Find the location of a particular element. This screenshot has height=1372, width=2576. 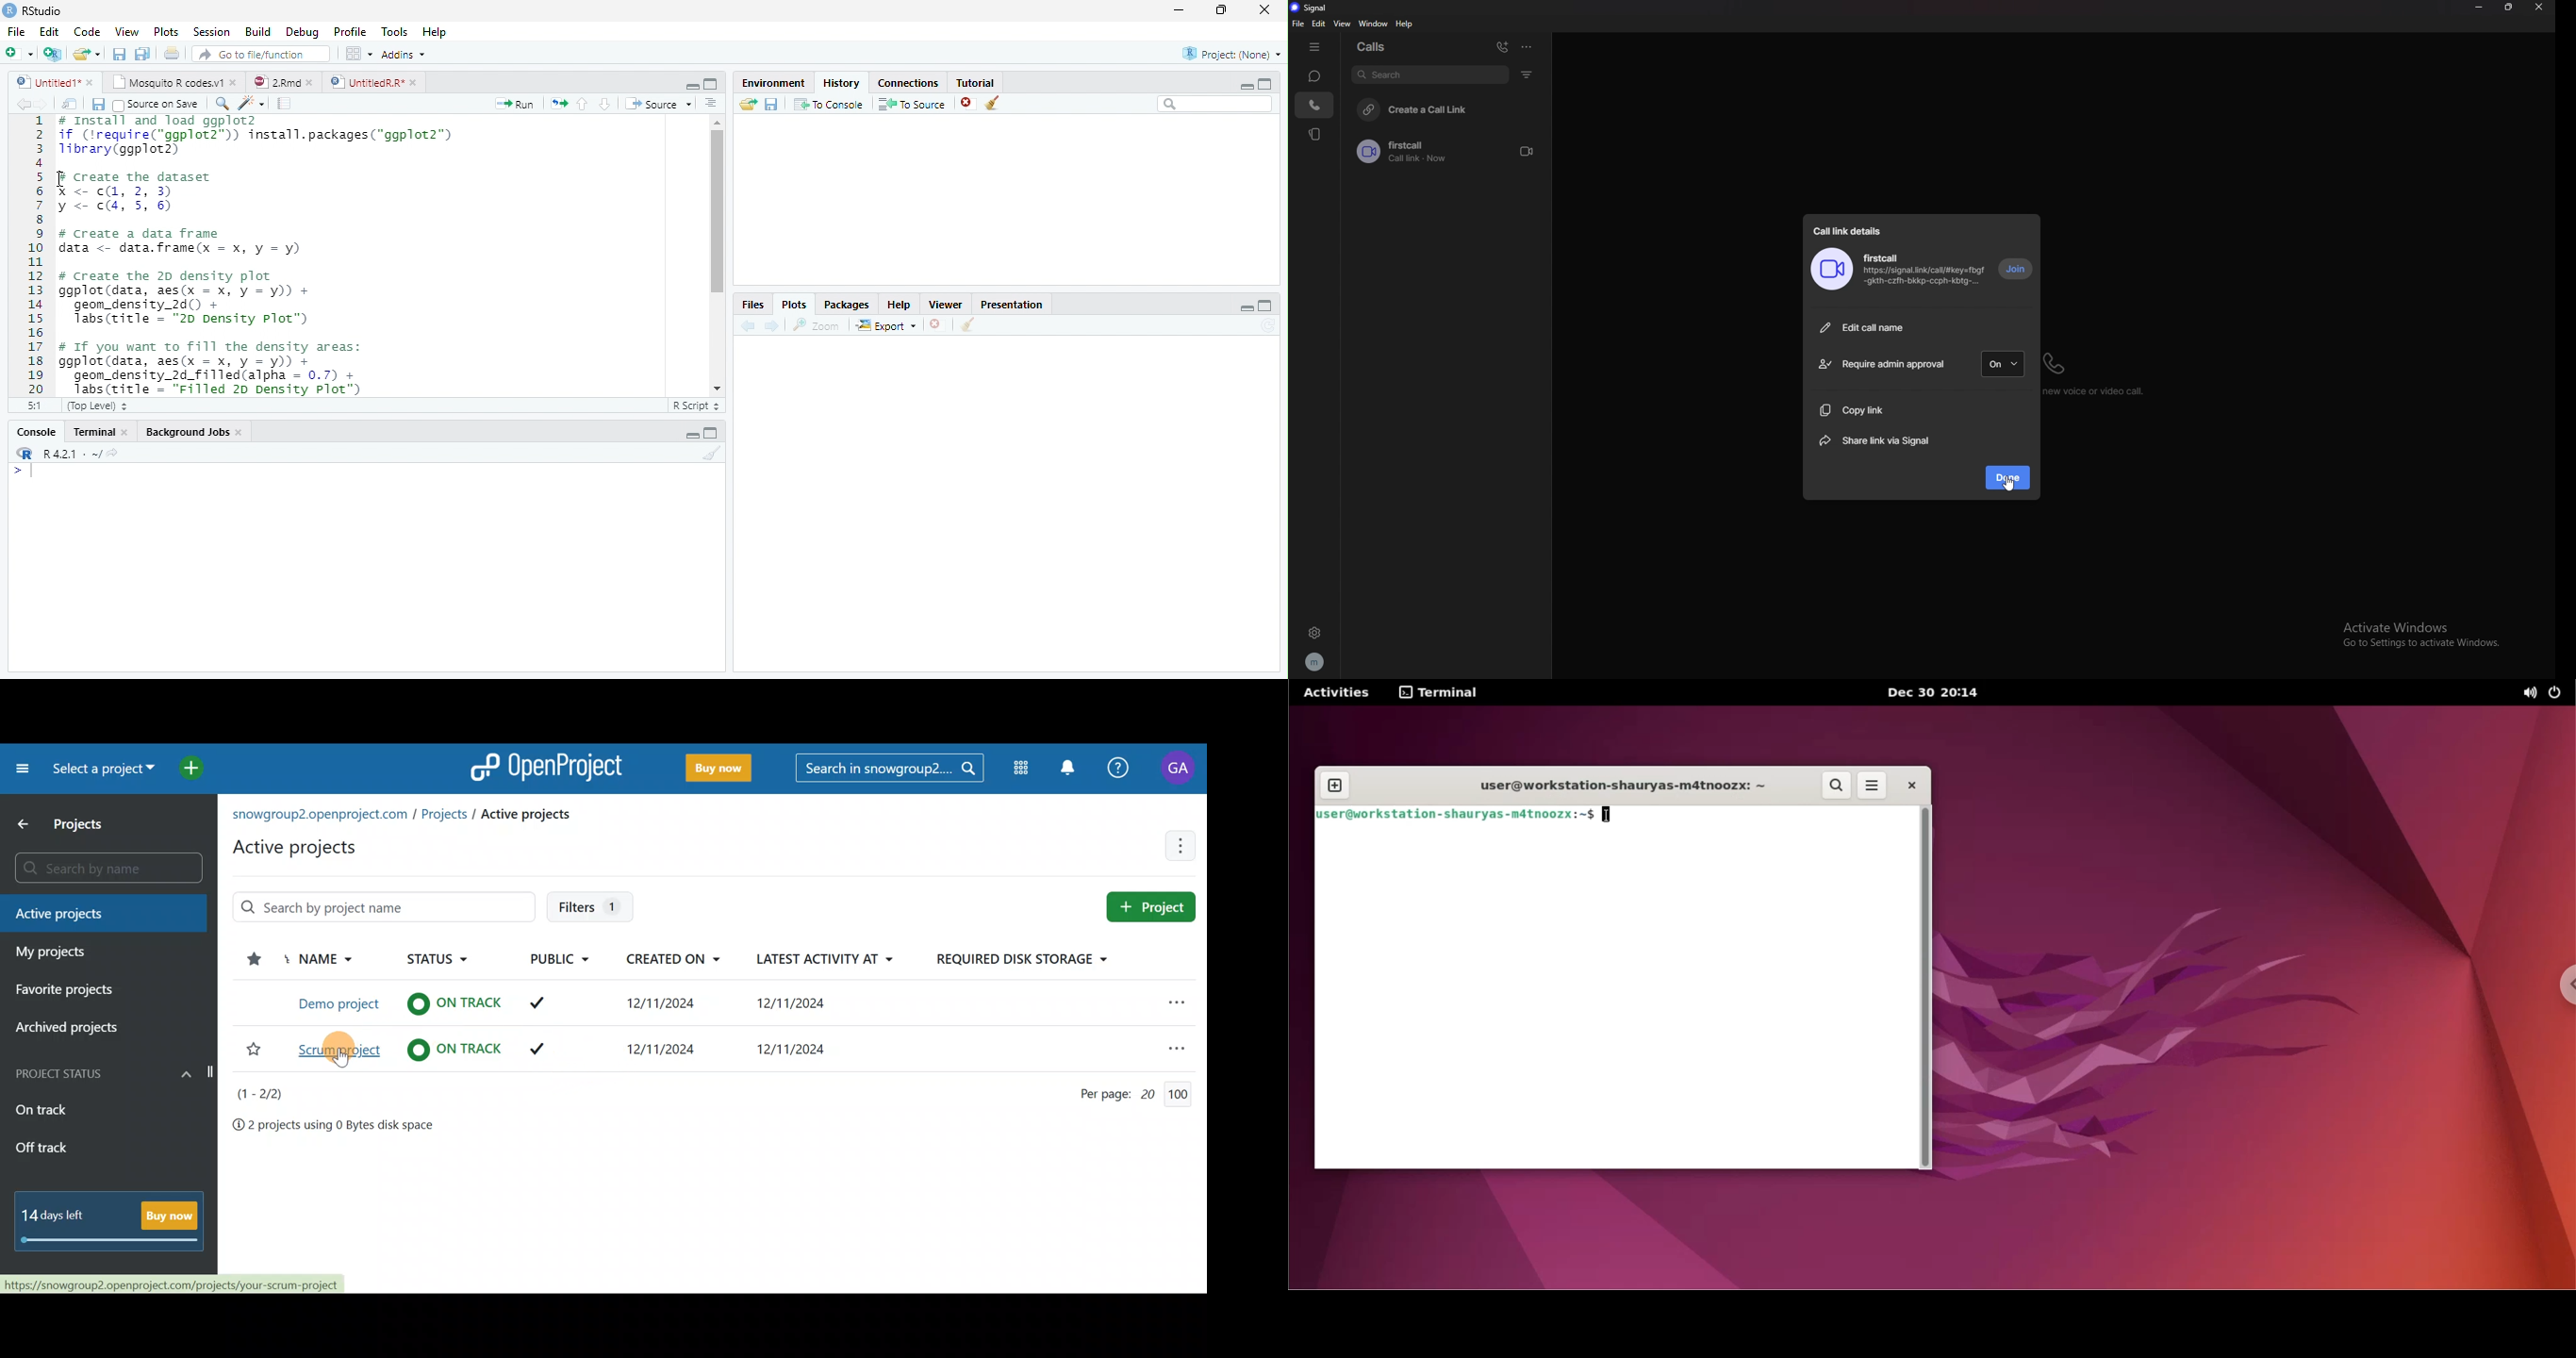

To source is located at coordinates (913, 105).